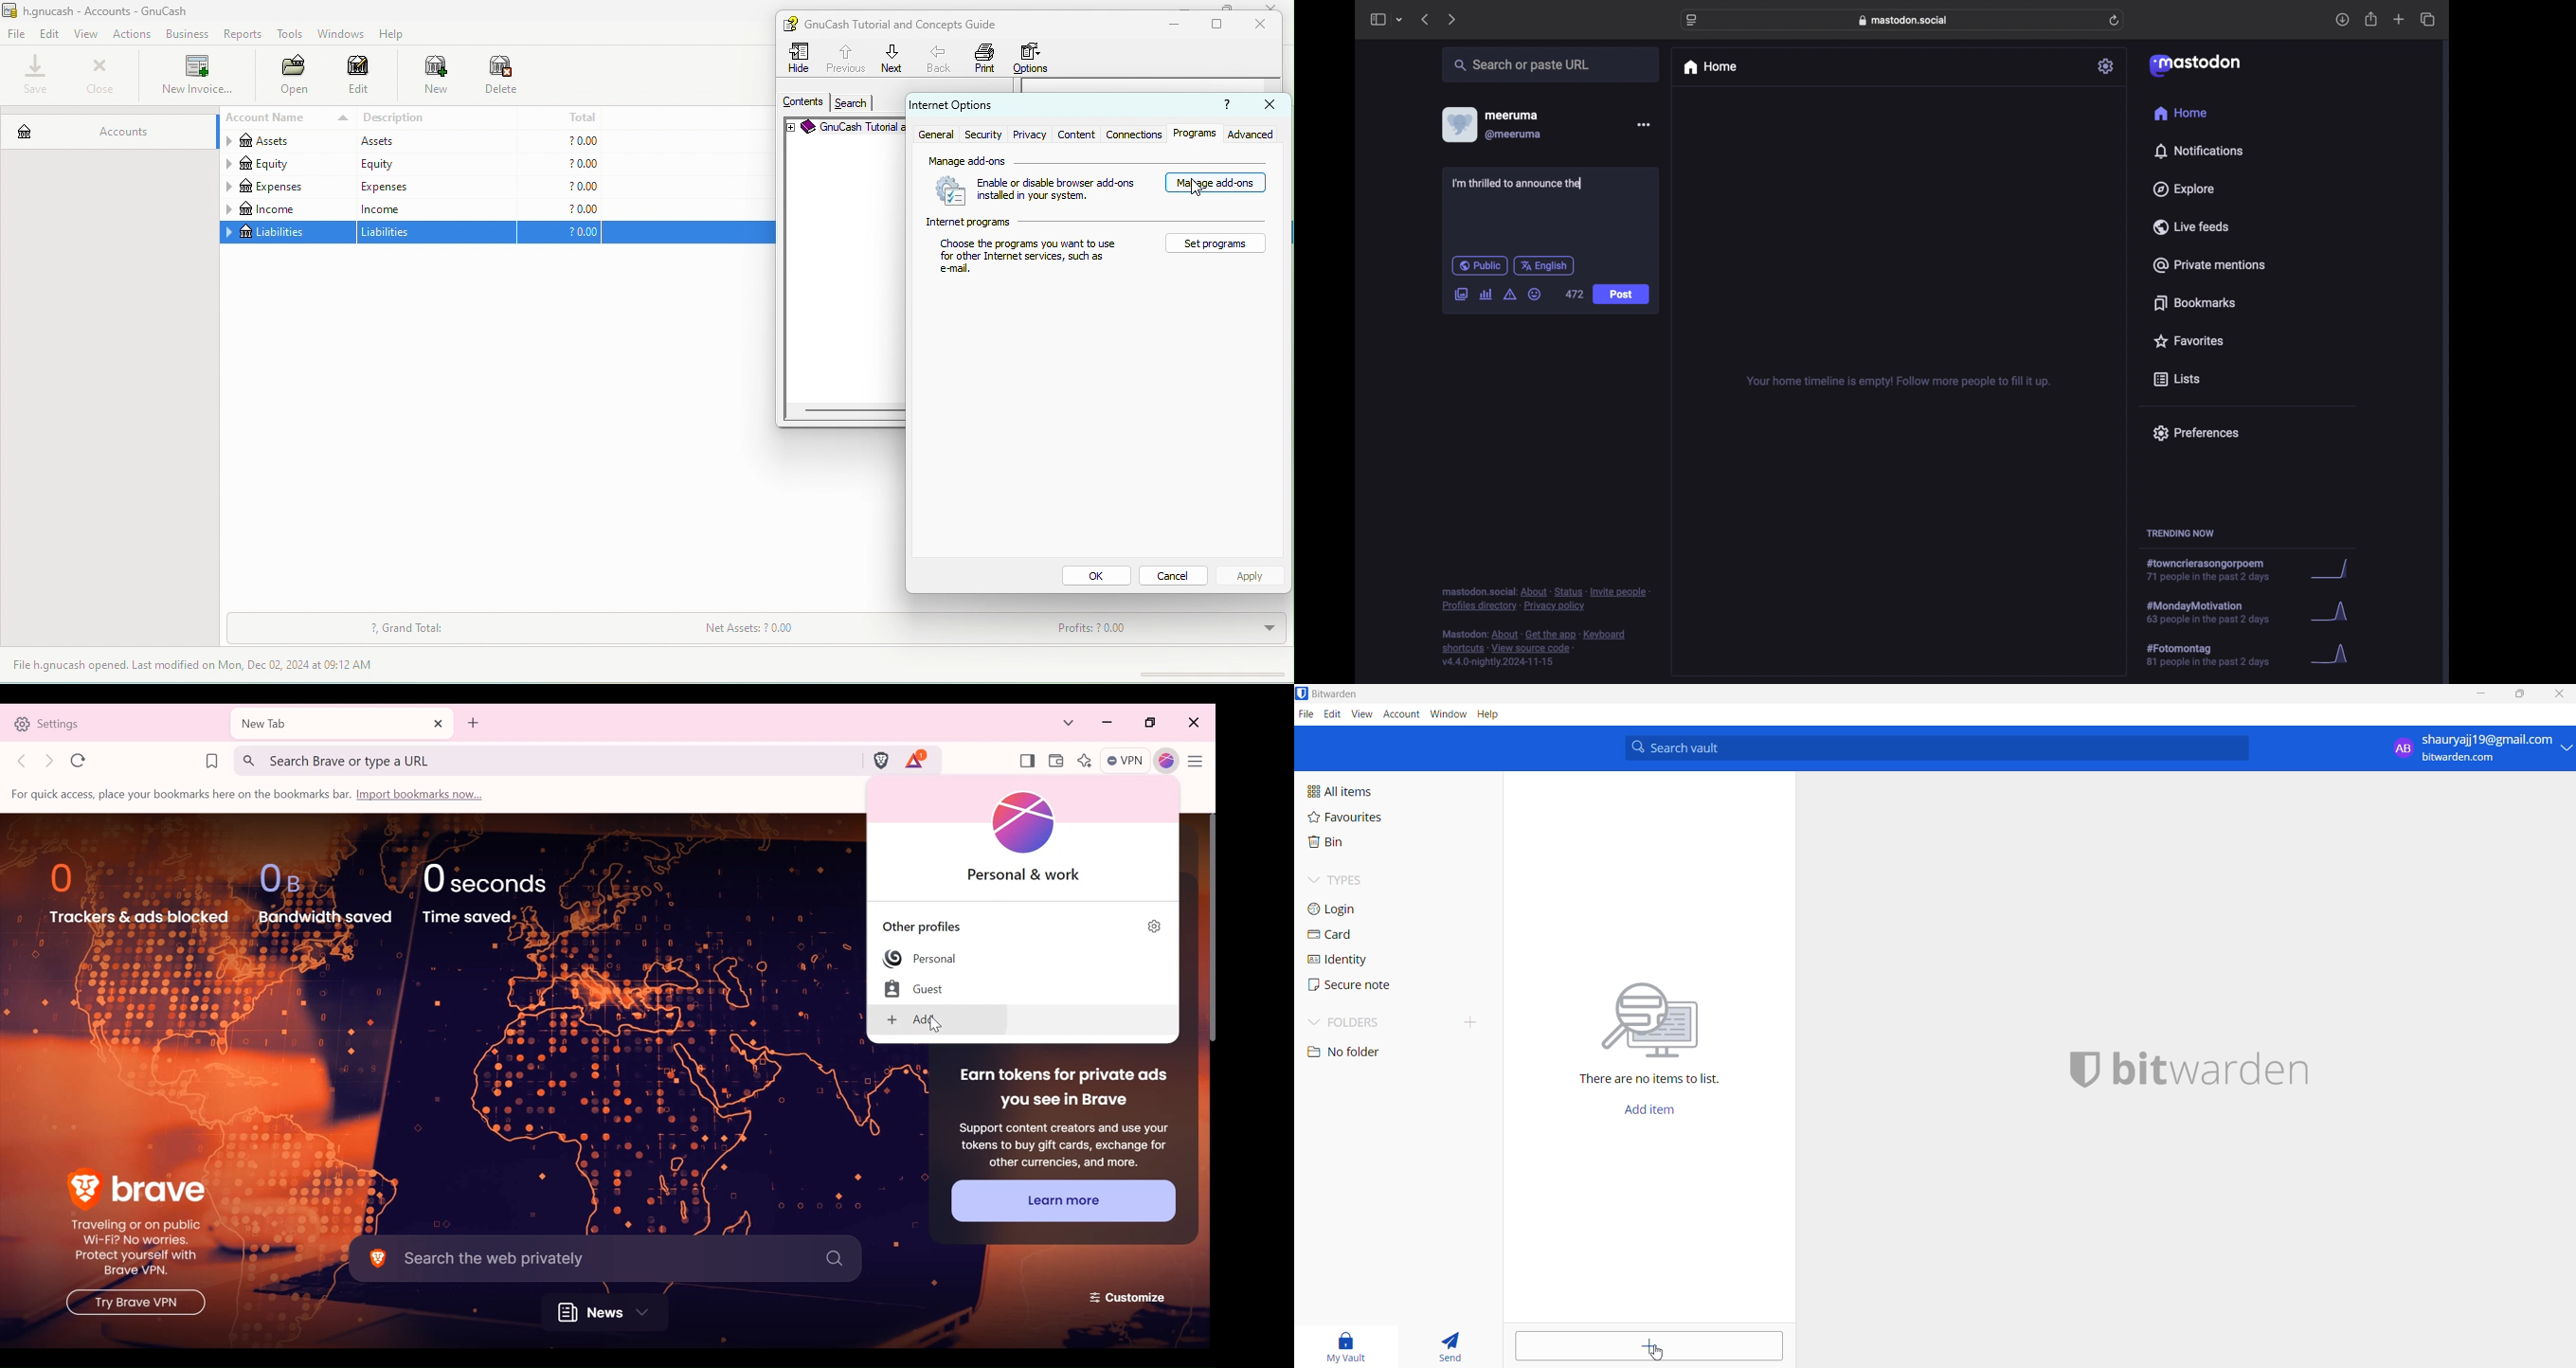 Image resolution: width=2576 pixels, height=1372 pixels. What do you see at coordinates (1544, 267) in the screenshot?
I see `english` at bounding box center [1544, 267].